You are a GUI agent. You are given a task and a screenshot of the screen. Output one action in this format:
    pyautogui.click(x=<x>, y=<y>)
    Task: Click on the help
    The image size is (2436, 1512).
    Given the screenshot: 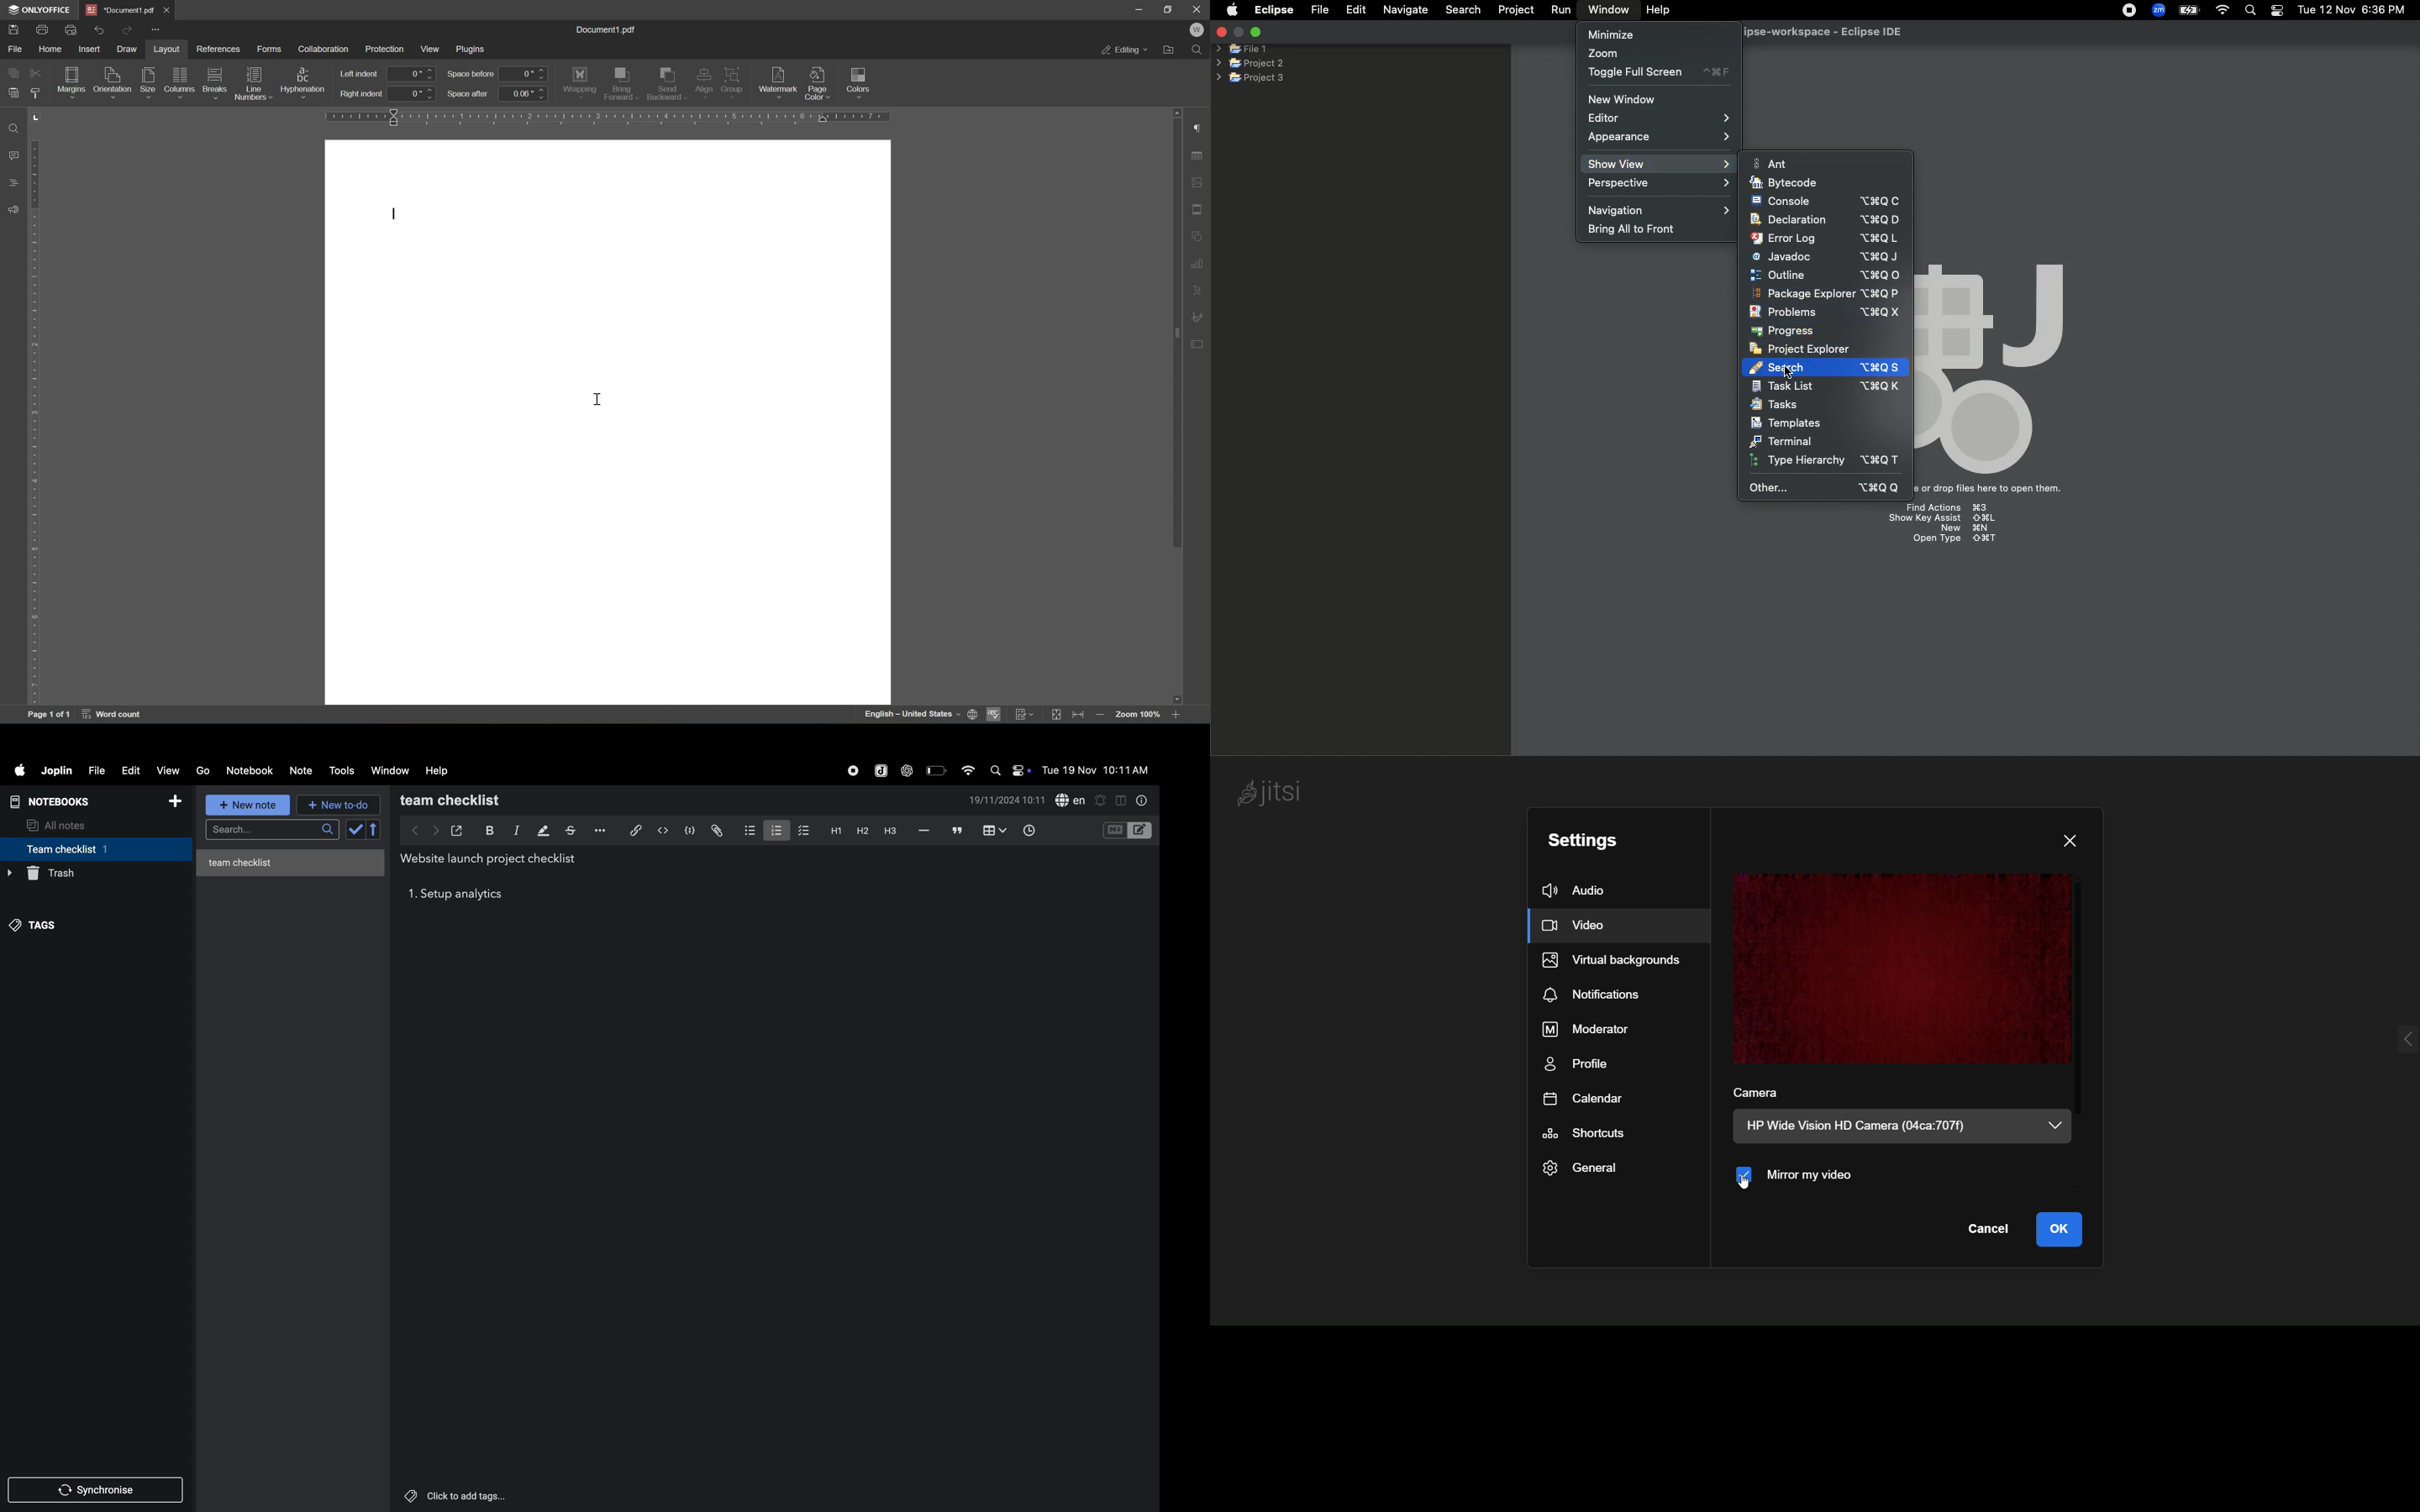 What is the action you would take?
    pyautogui.click(x=439, y=770)
    